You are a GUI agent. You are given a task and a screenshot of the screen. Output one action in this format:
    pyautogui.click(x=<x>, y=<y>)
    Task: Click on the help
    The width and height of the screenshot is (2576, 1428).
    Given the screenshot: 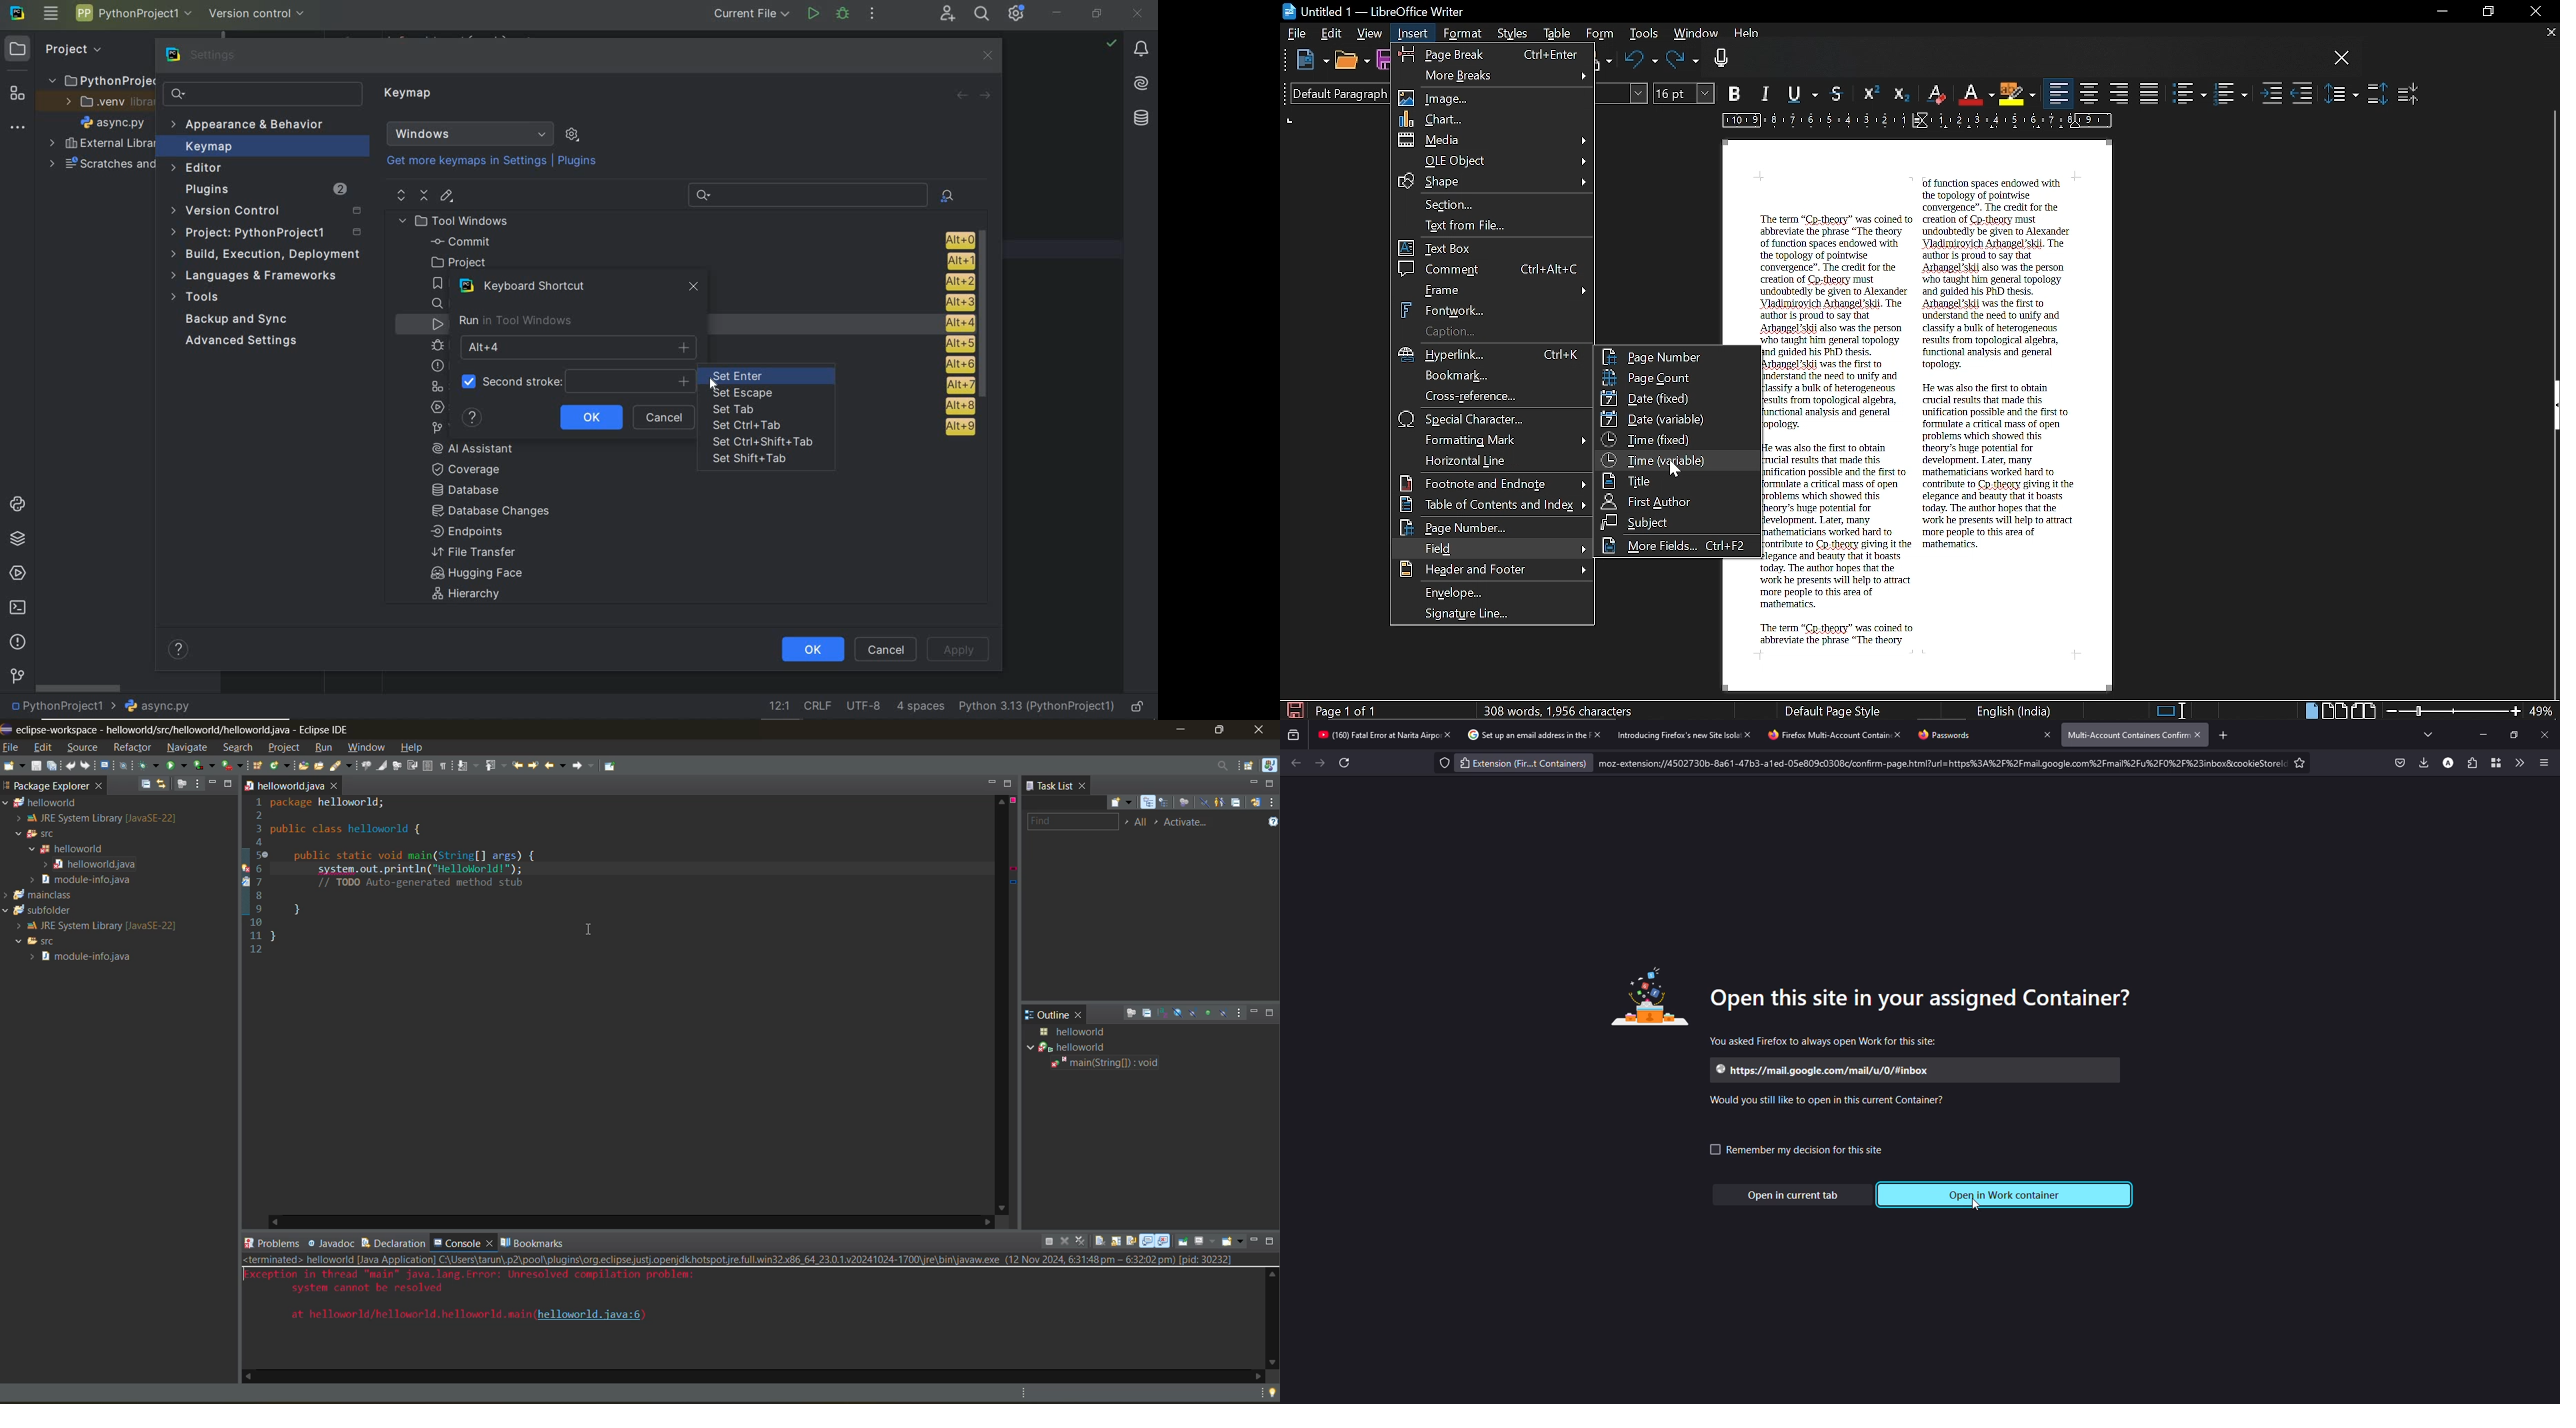 What is the action you would take?
    pyautogui.click(x=472, y=418)
    